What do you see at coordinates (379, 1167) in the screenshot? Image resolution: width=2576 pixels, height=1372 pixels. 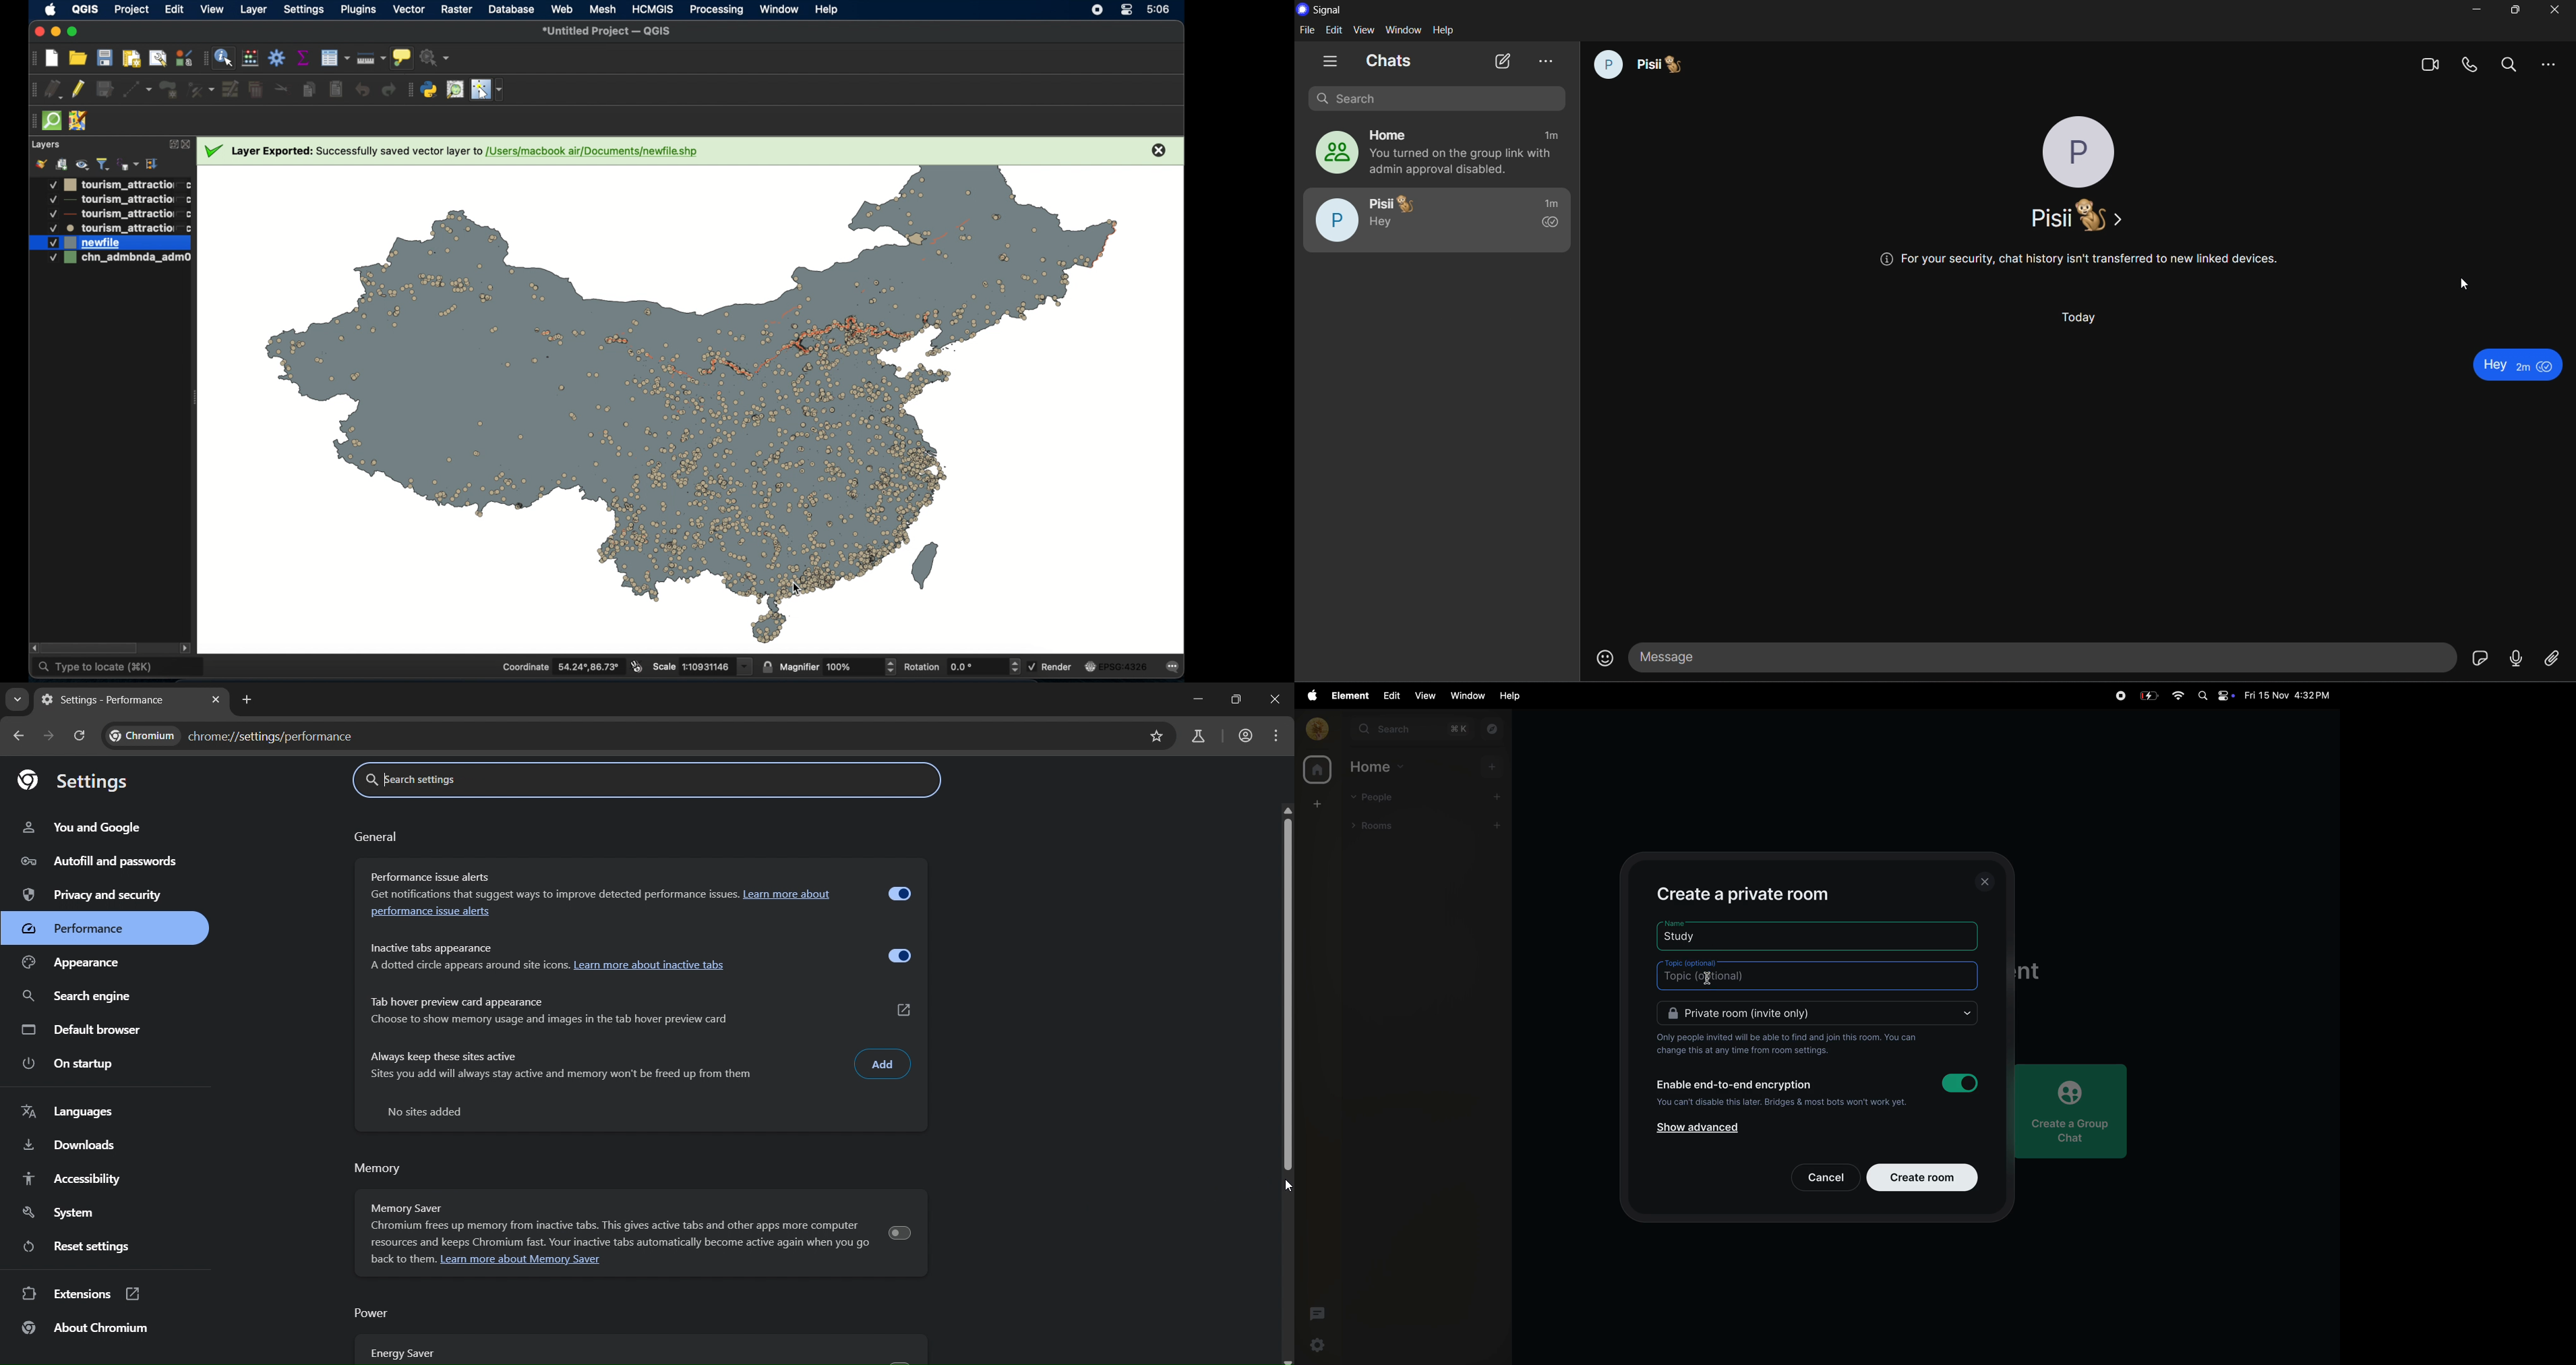 I see `memory` at bounding box center [379, 1167].